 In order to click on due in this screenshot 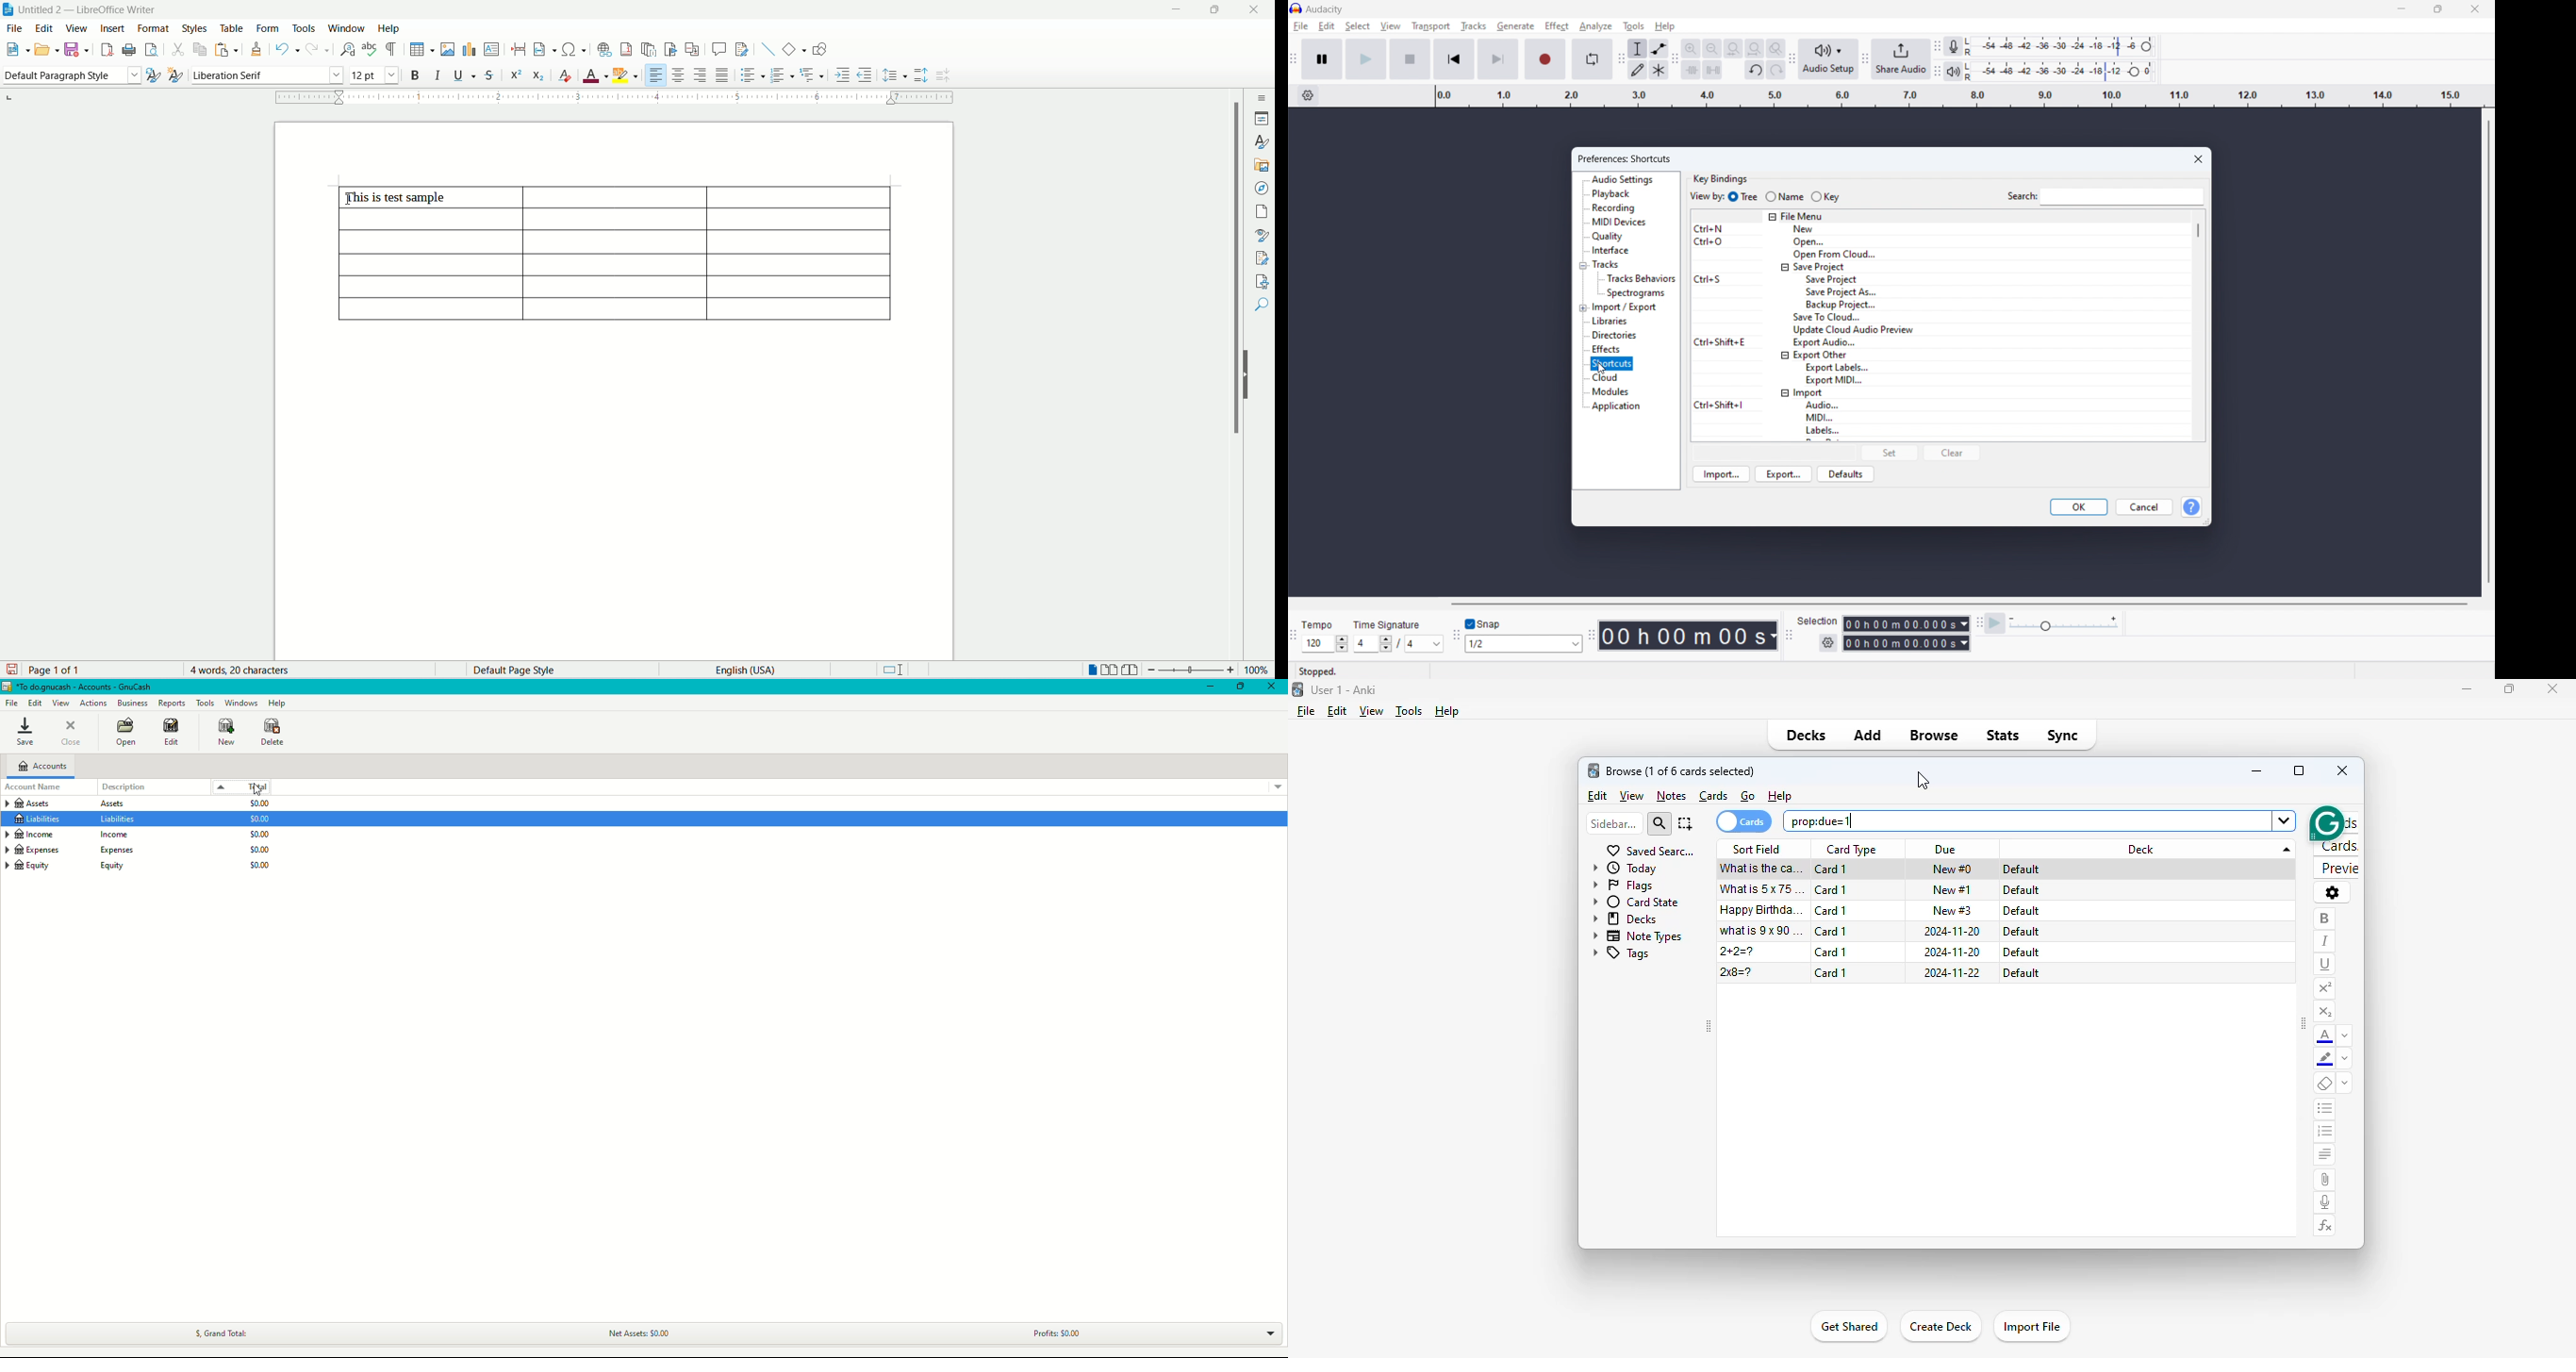, I will do `click(1946, 848)`.